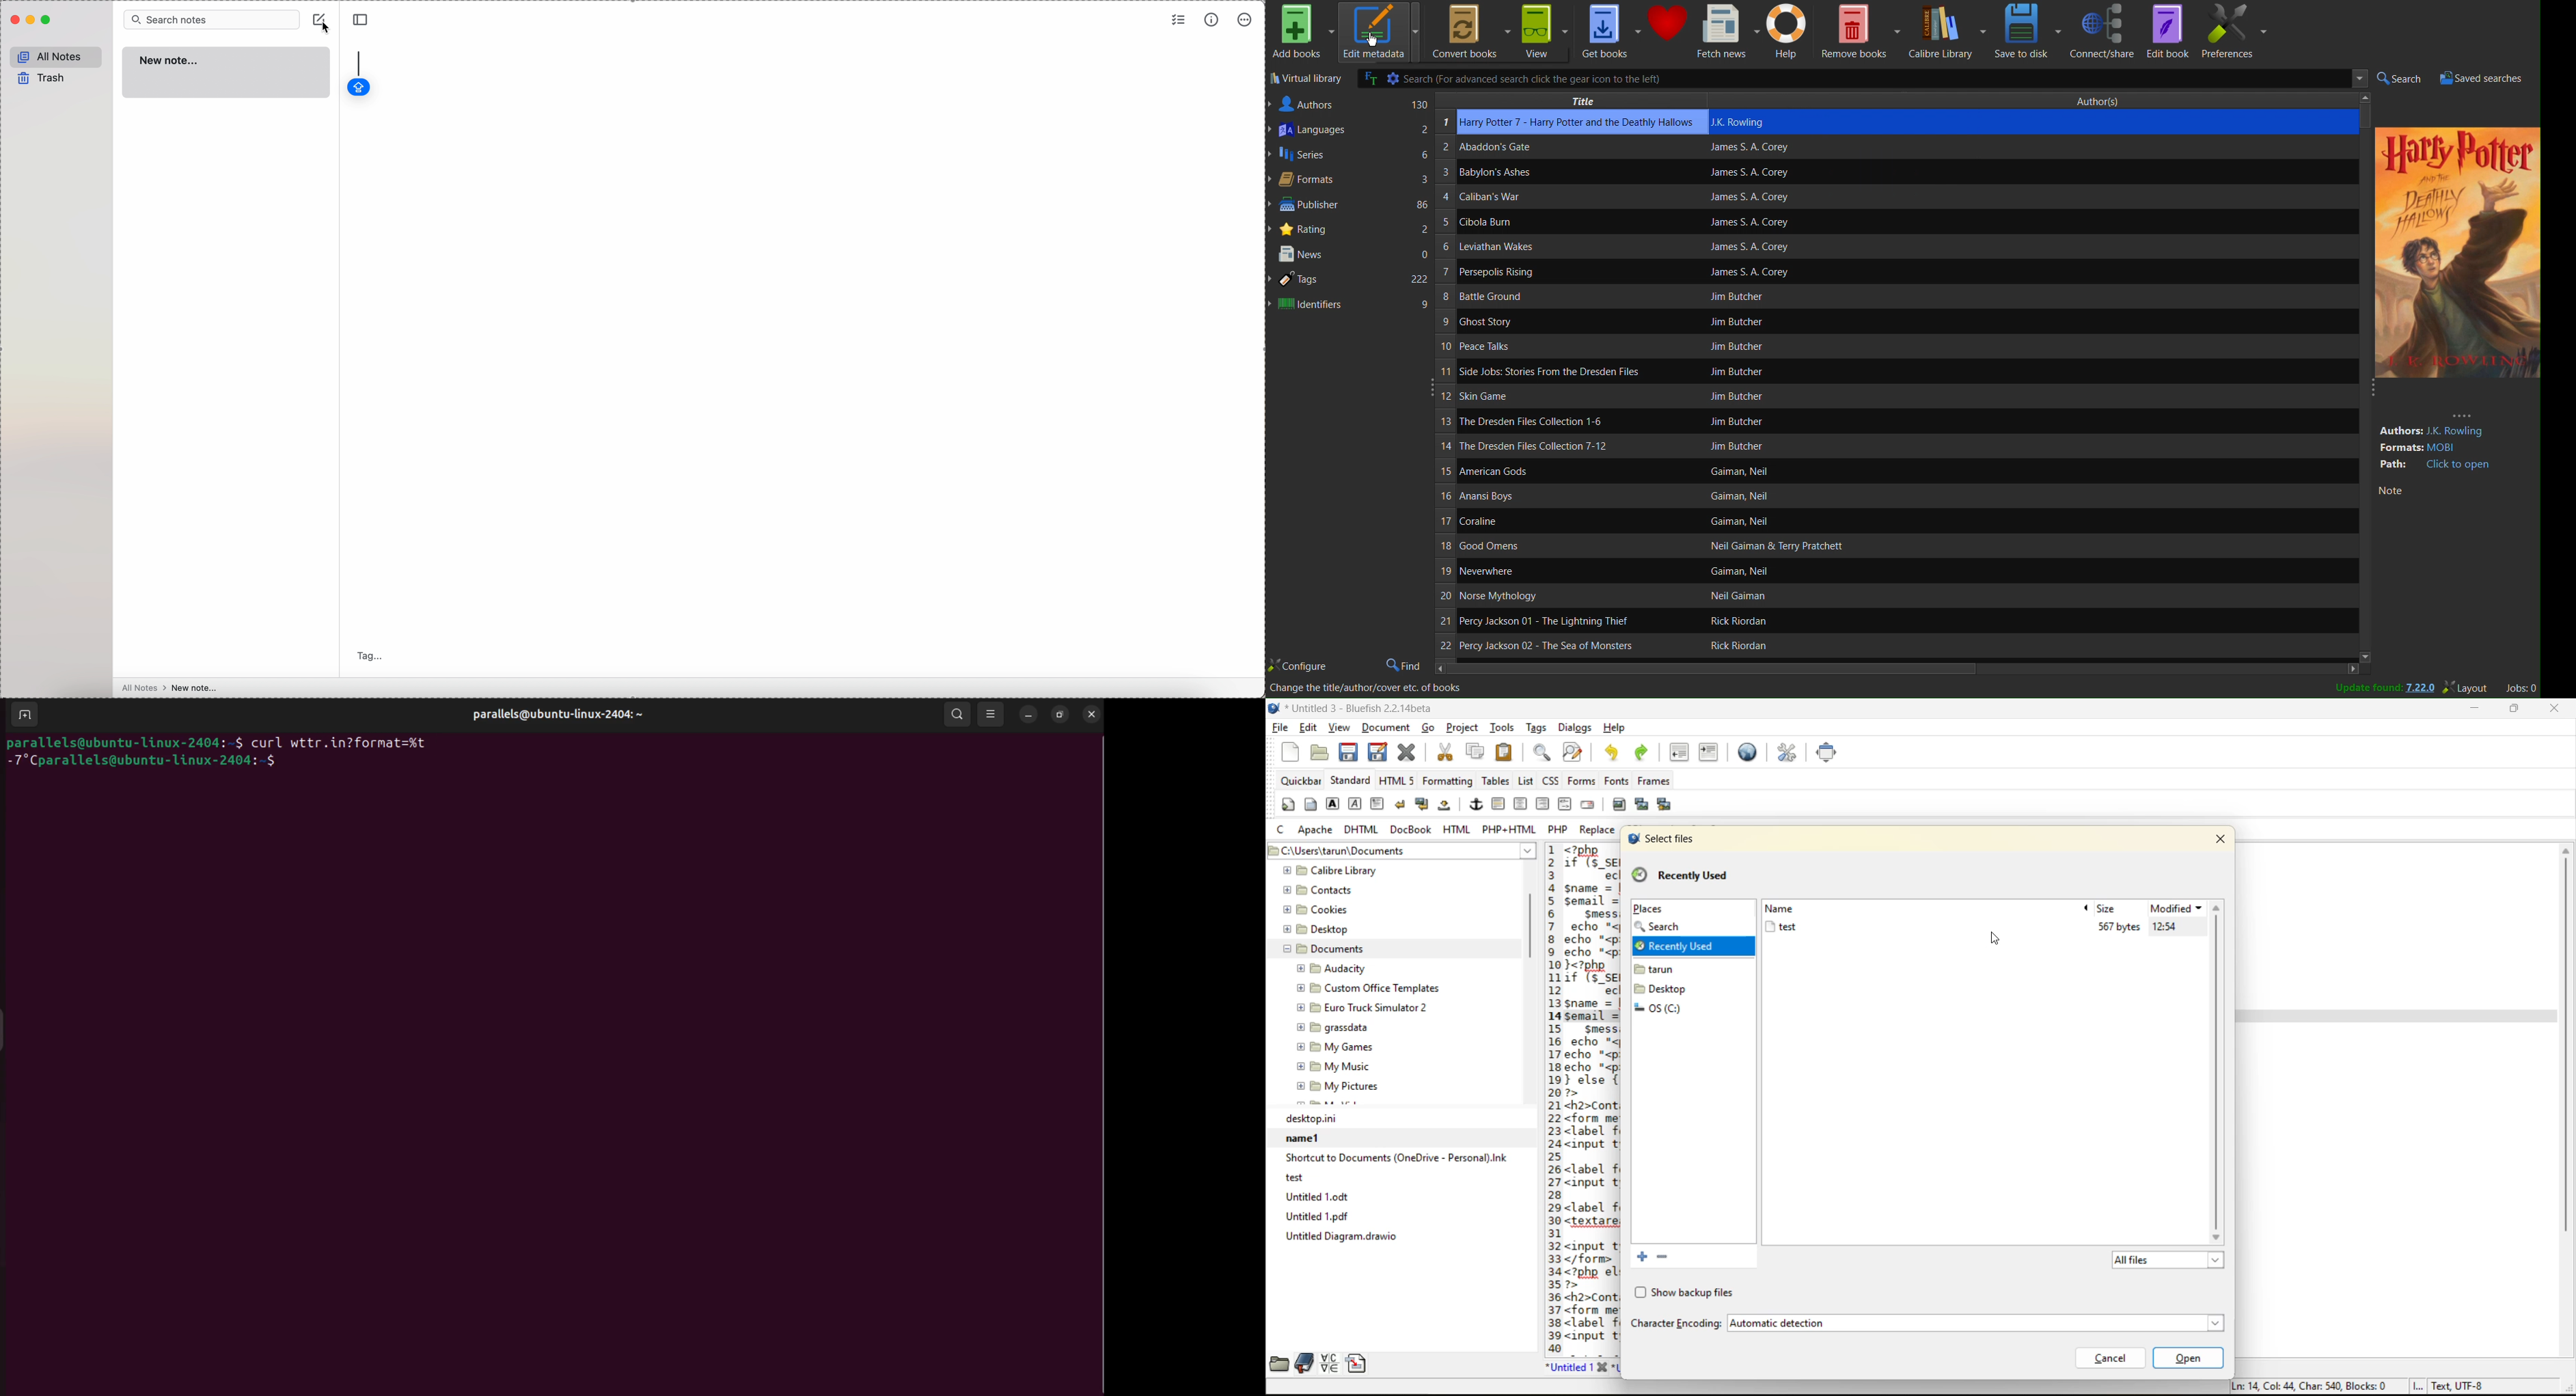 The image size is (2576, 1400). Describe the element at coordinates (1787, 597) in the screenshot. I see `Author’s name` at that location.